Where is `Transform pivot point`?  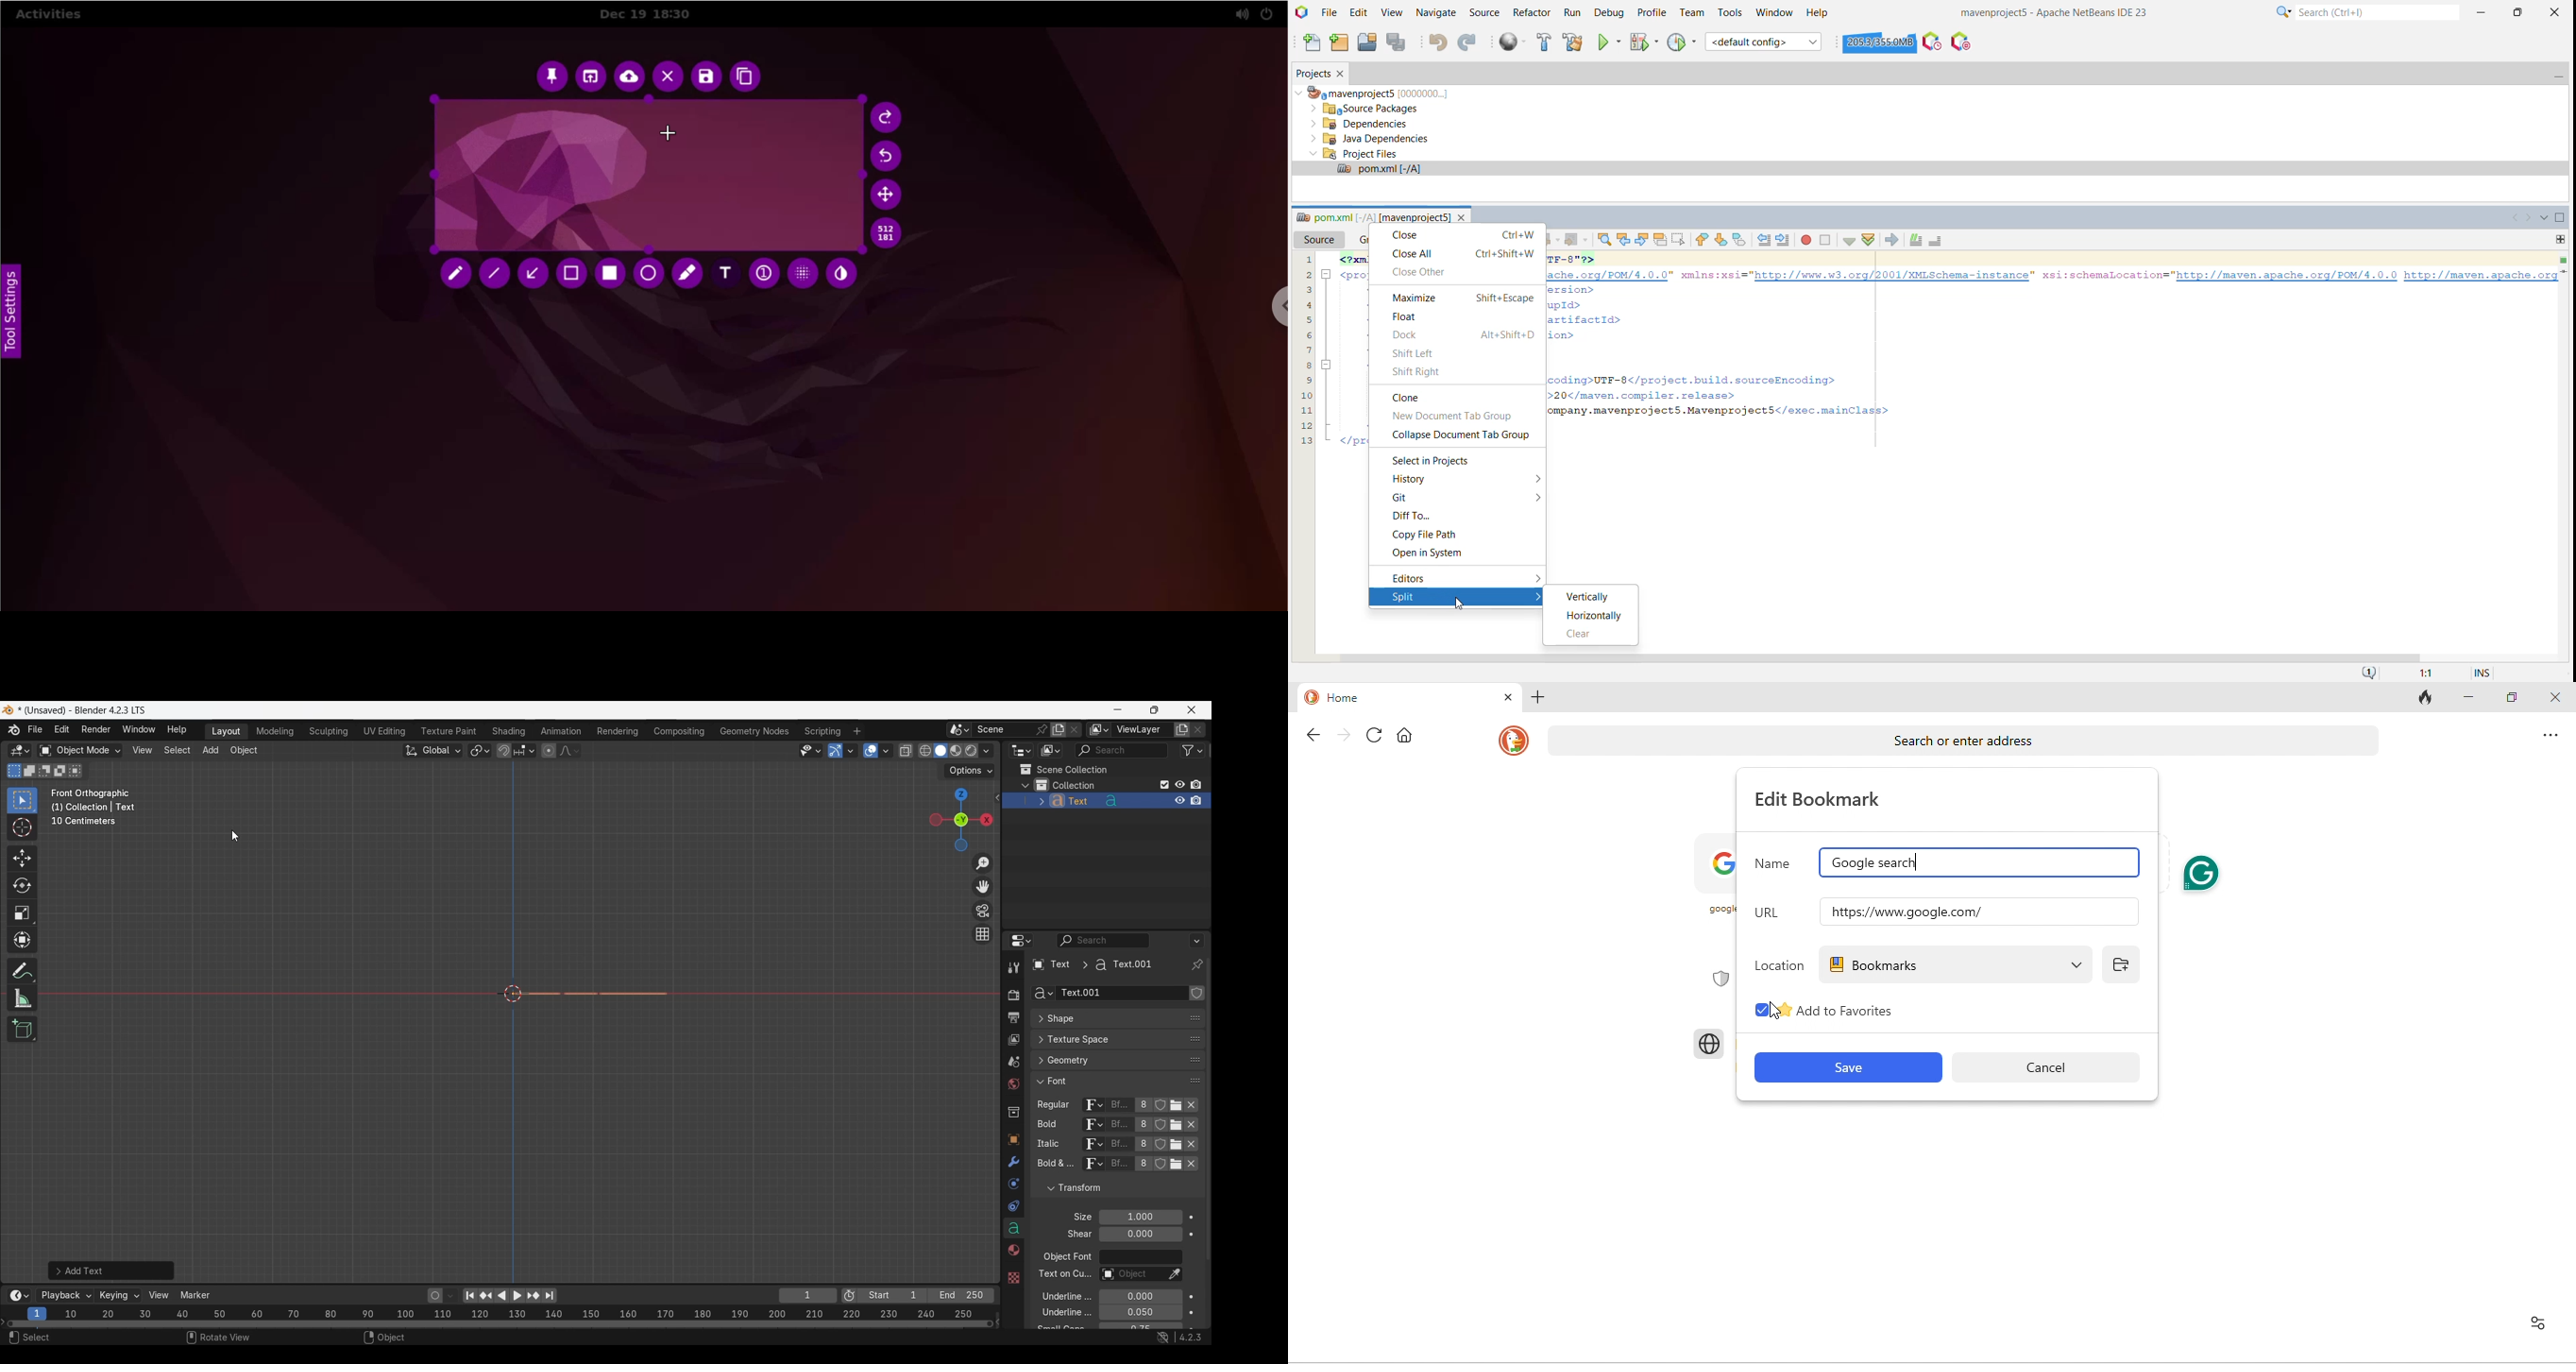 Transform pivot point is located at coordinates (480, 751).